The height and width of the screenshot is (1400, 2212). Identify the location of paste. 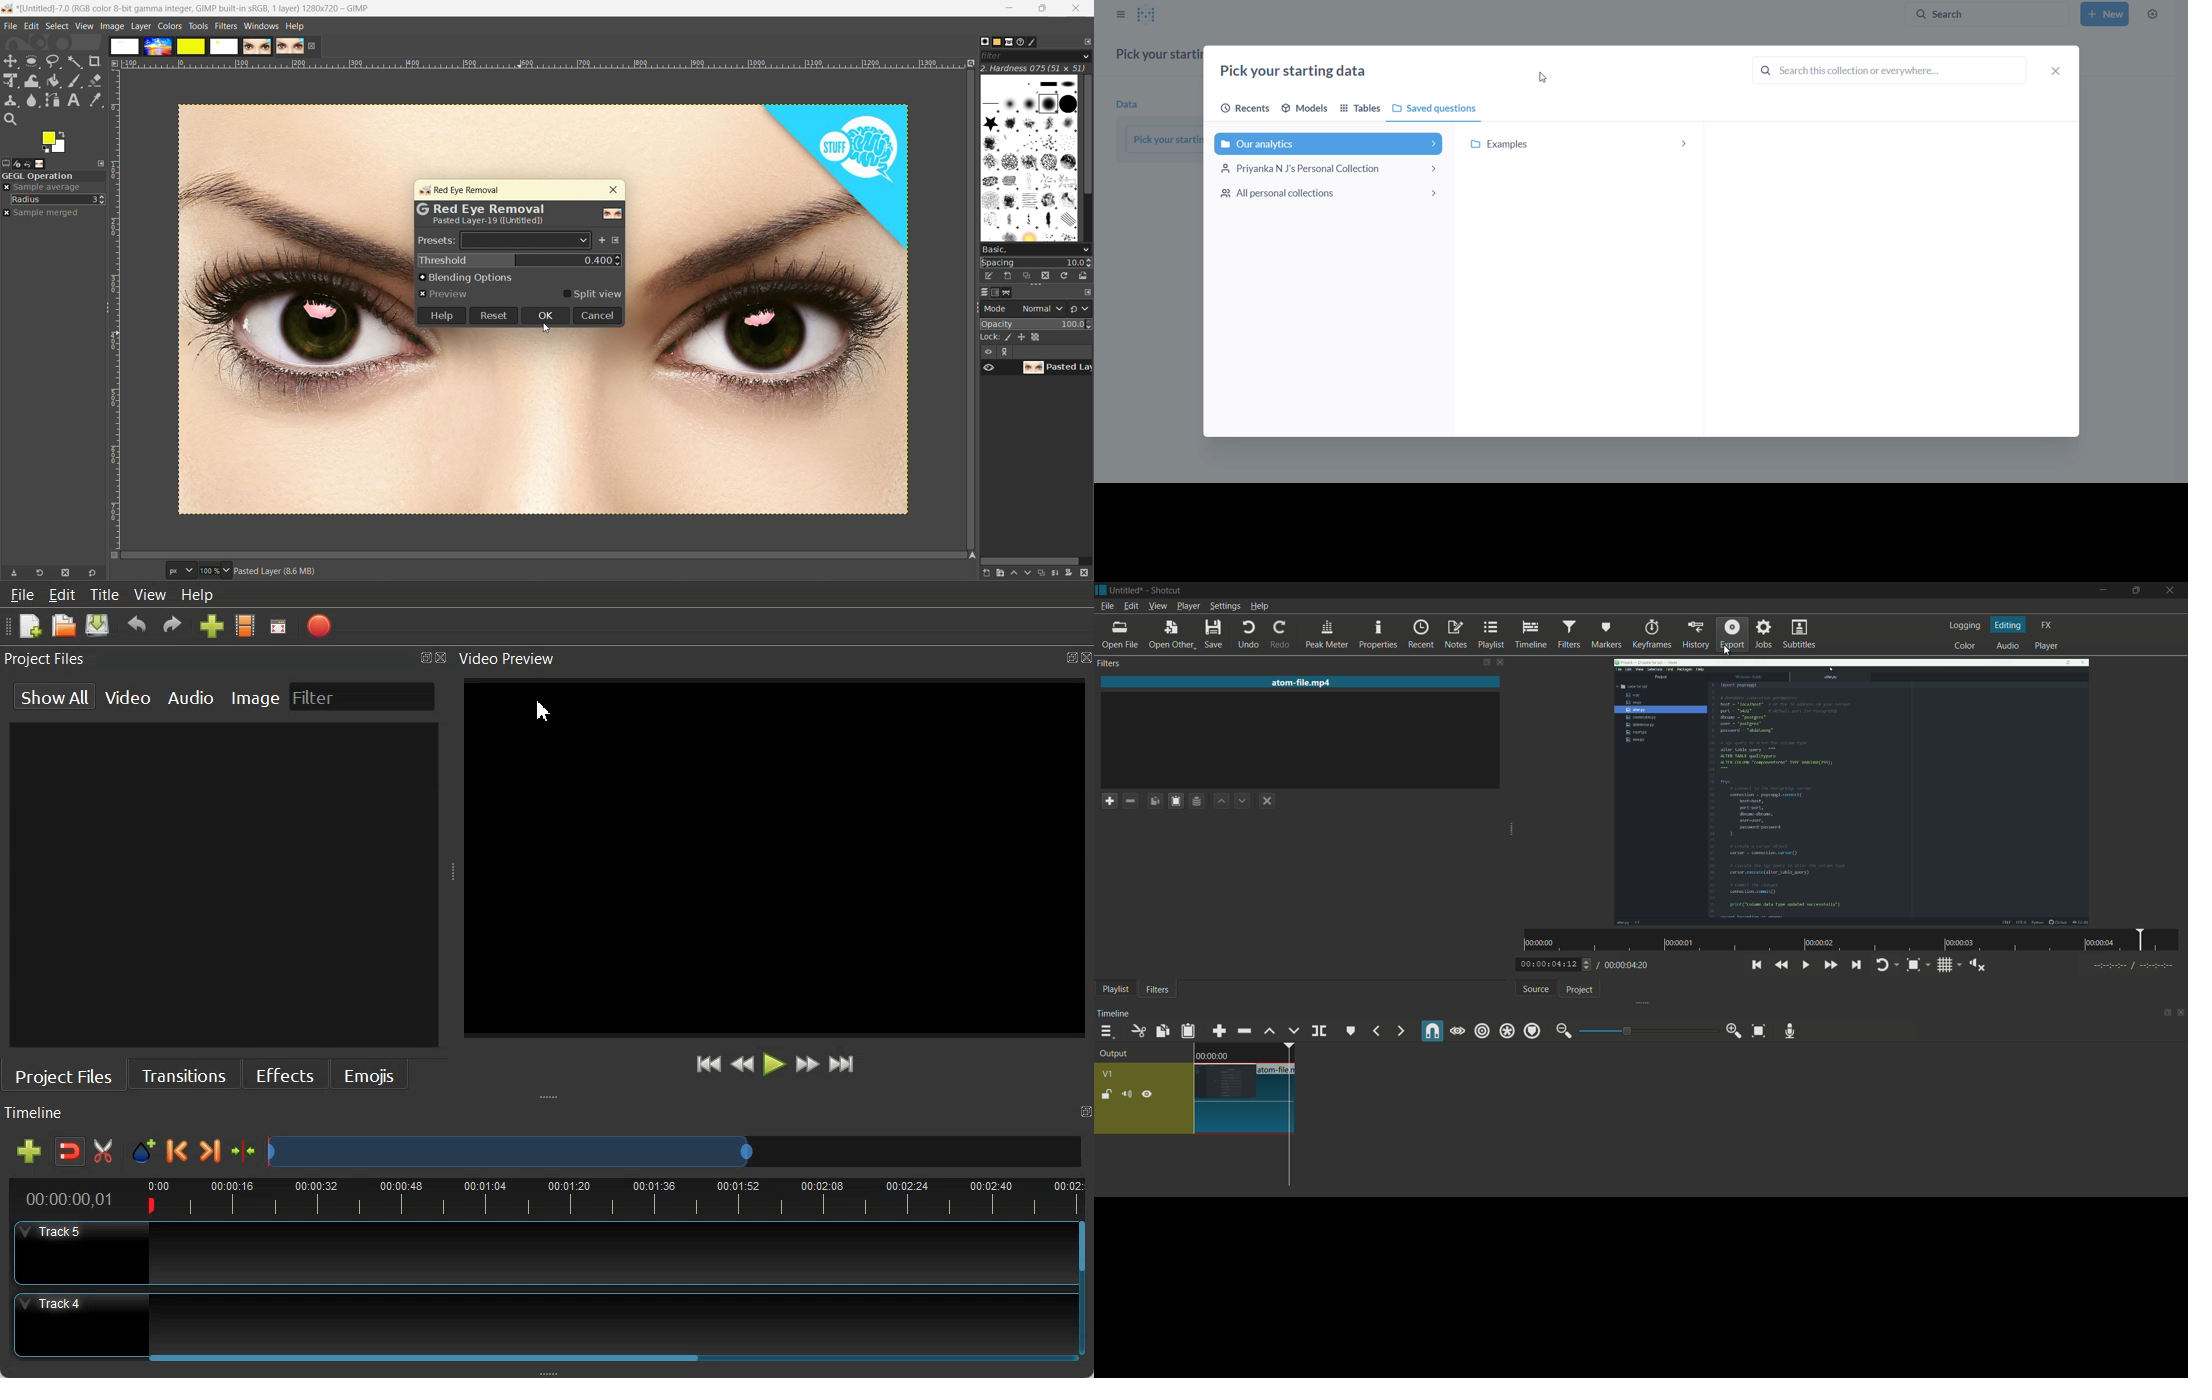
(1177, 801).